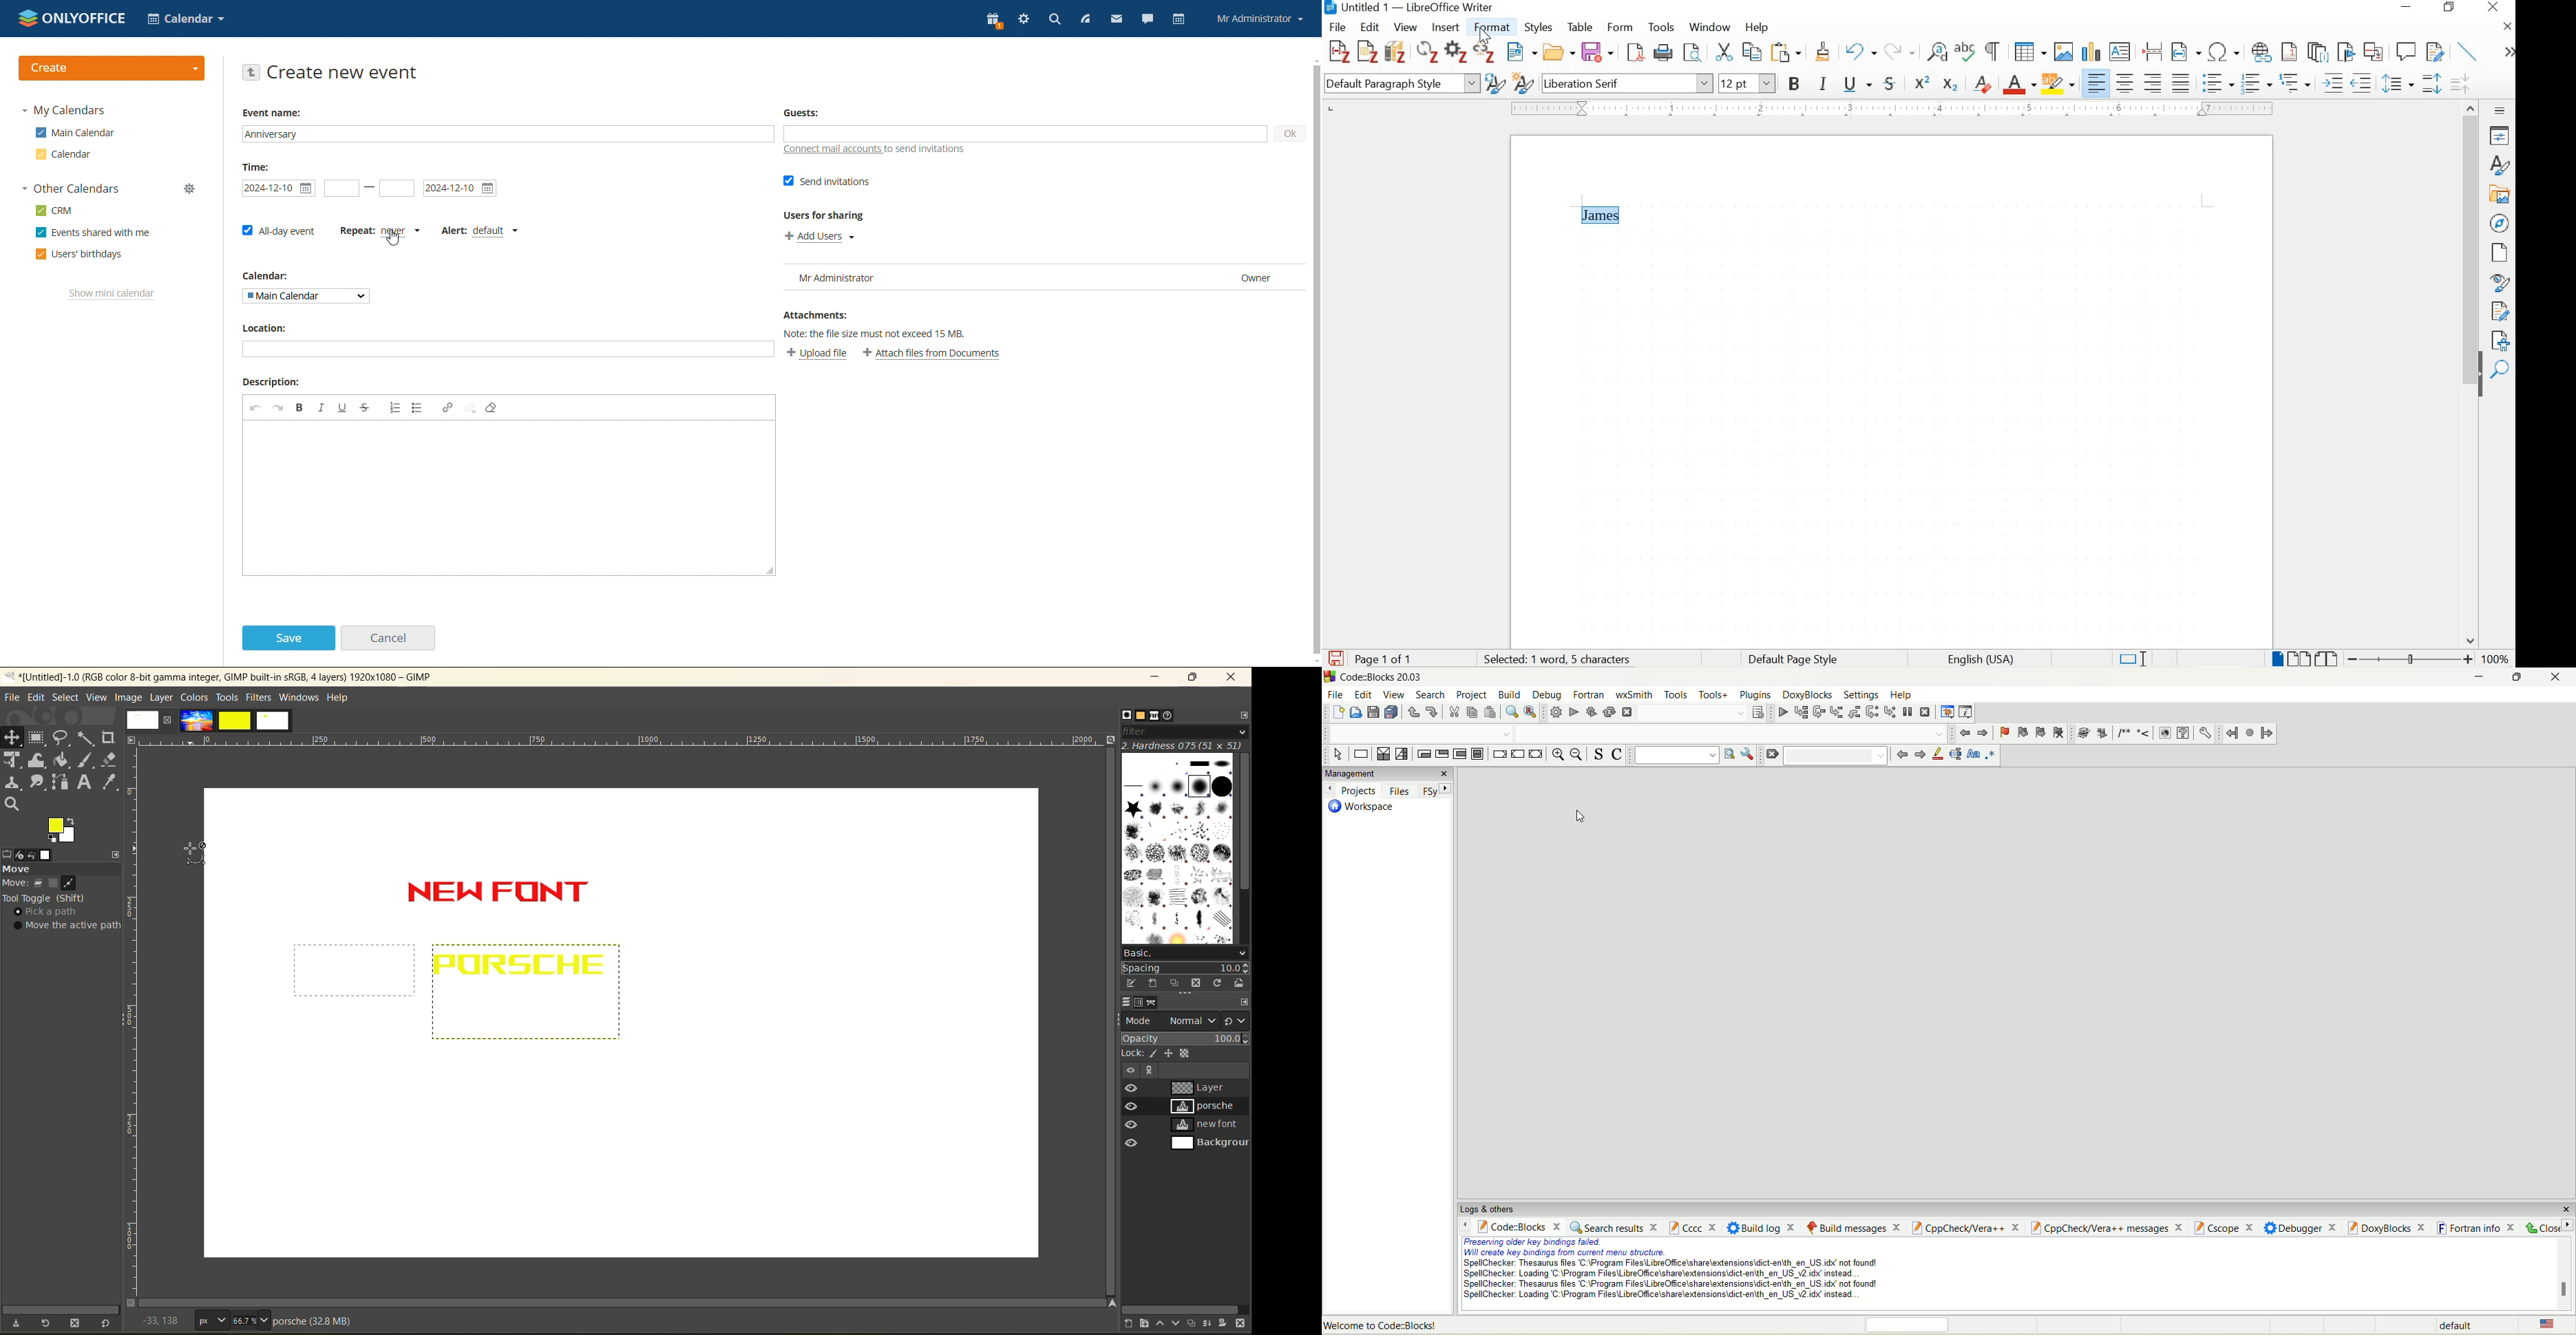  What do you see at coordinates (1395, 51) in the screenshot?
I see `add/edit bibliography` at bounding box center [1395, 51].